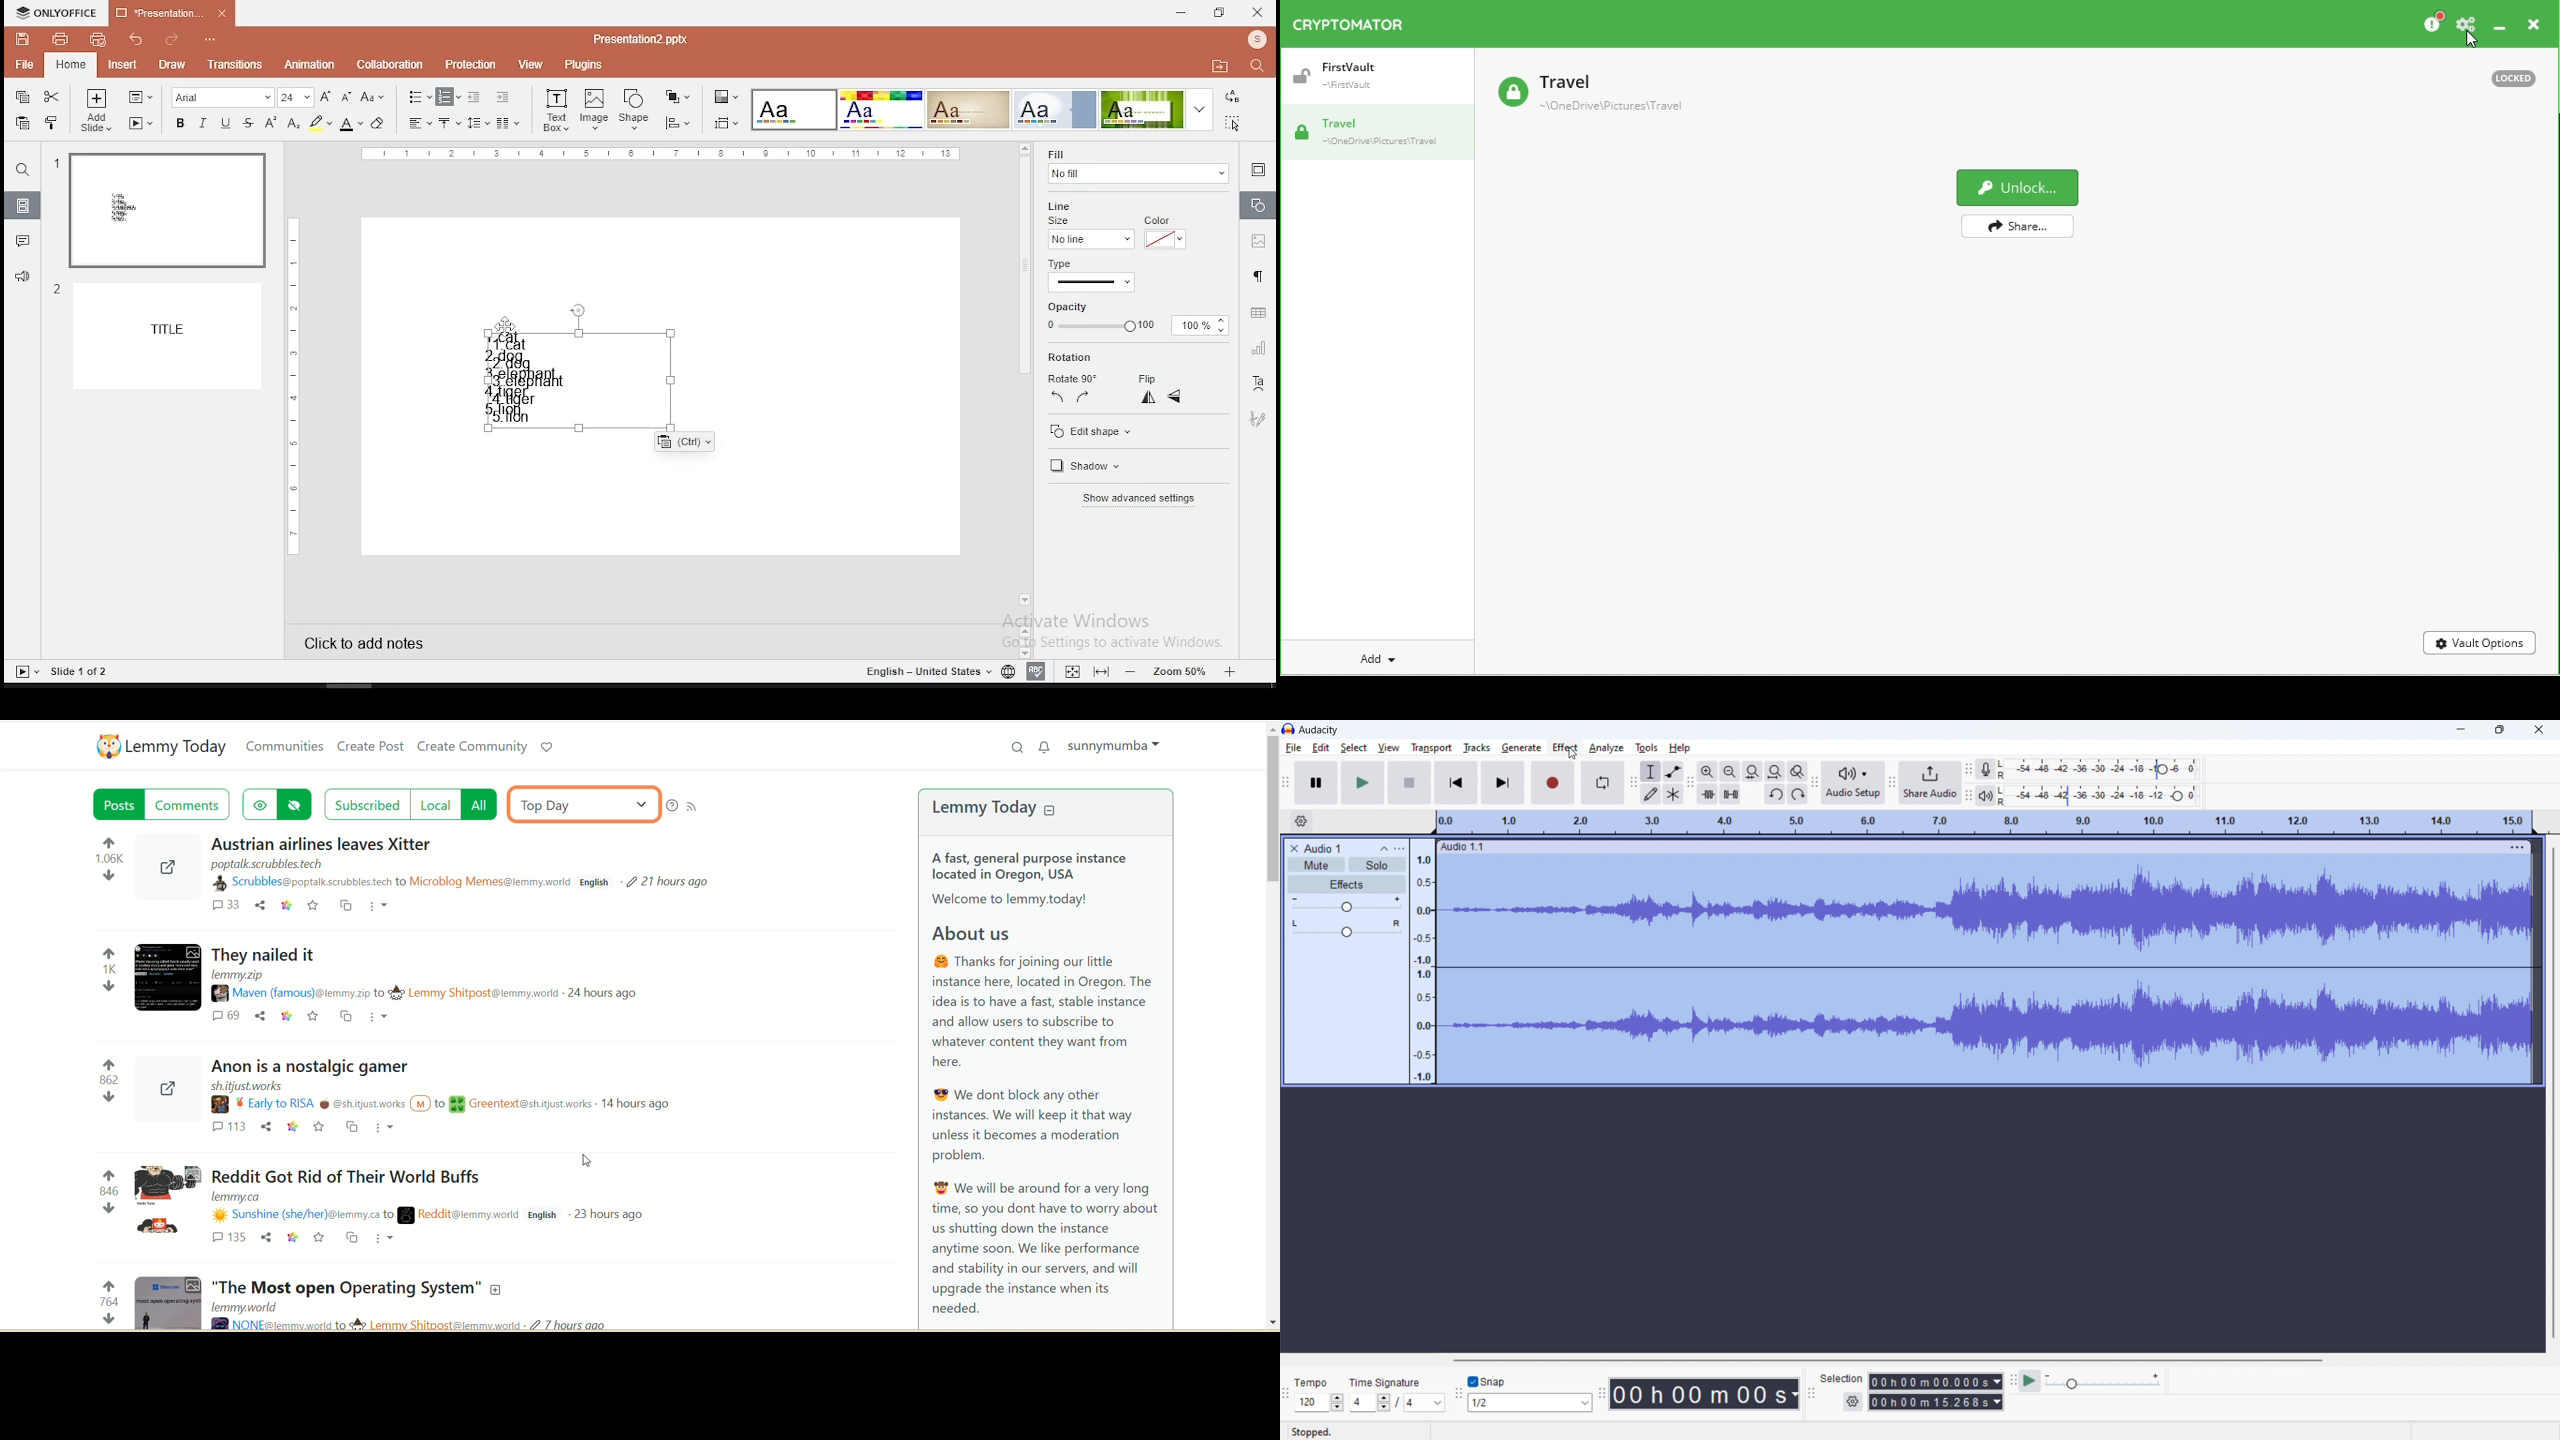 This screenshot has width=2576, height=1456. Describe the element at coordinates (296, 97) in the screenshot. I see `font size` at that location.